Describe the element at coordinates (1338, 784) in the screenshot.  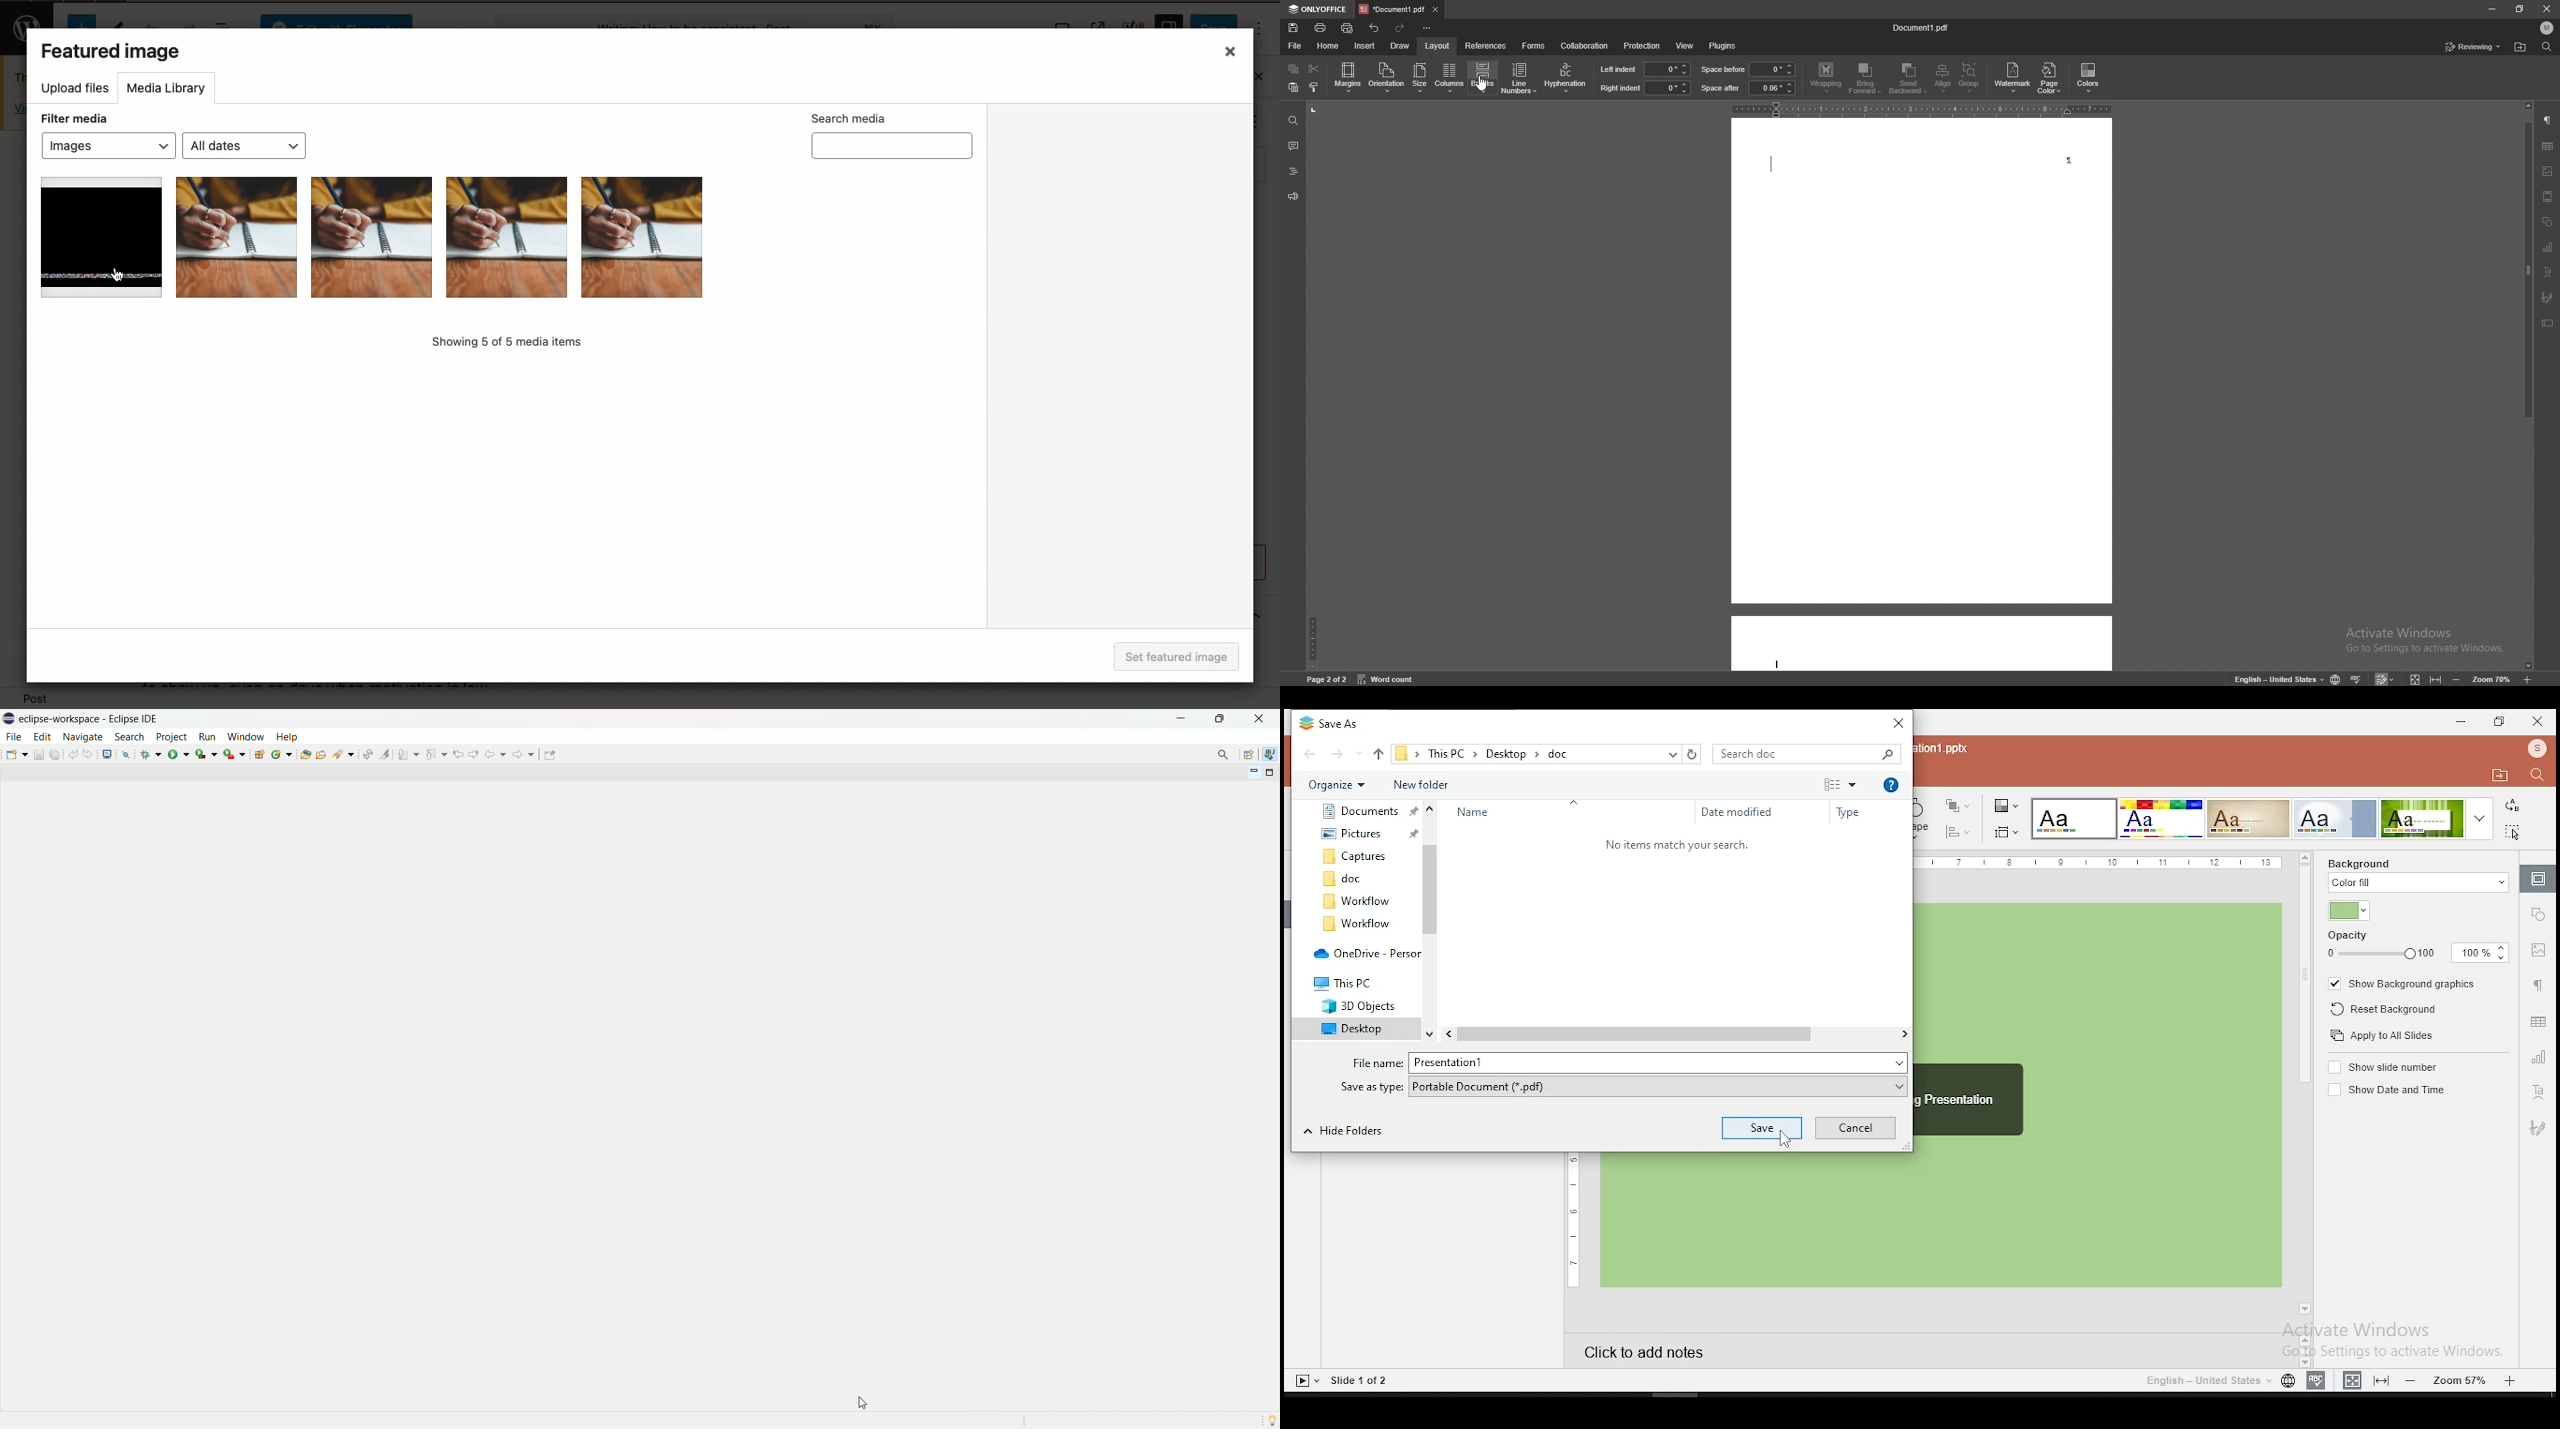
I see `Organize` at that location.